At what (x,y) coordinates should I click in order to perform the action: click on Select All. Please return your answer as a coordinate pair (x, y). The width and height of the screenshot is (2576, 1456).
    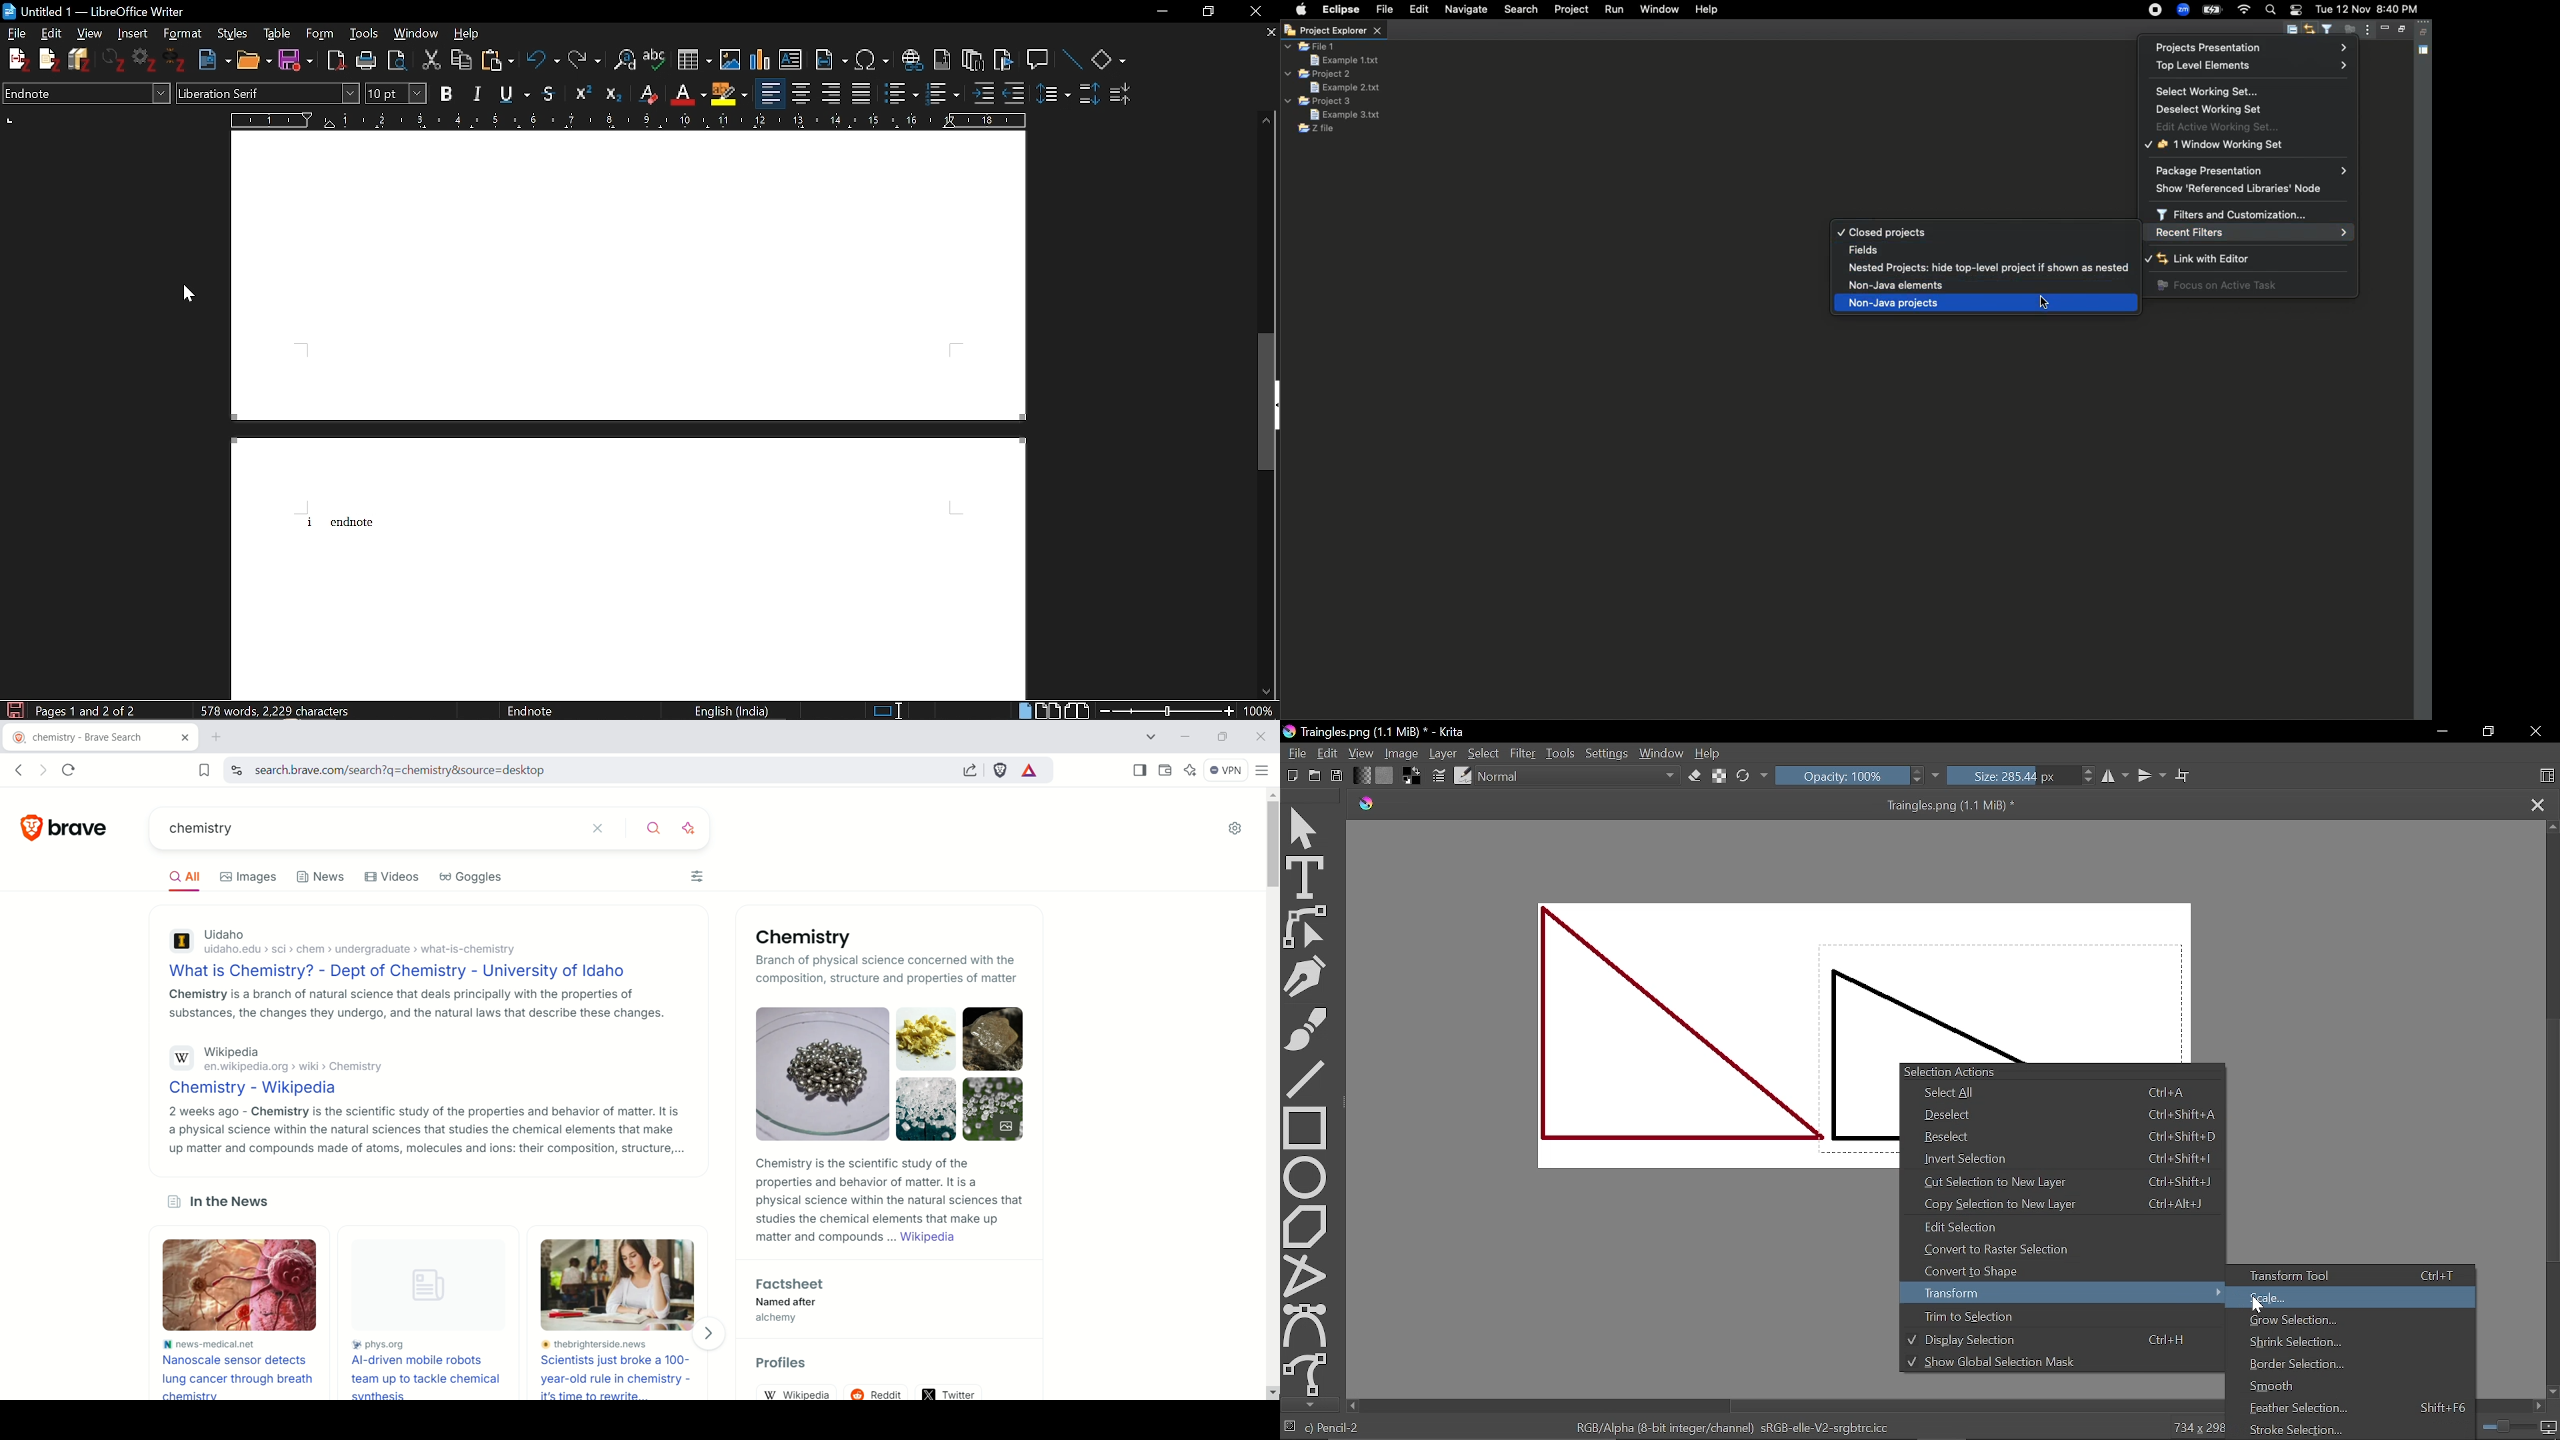
    Looking at the image, I should click on (2057, 1093).